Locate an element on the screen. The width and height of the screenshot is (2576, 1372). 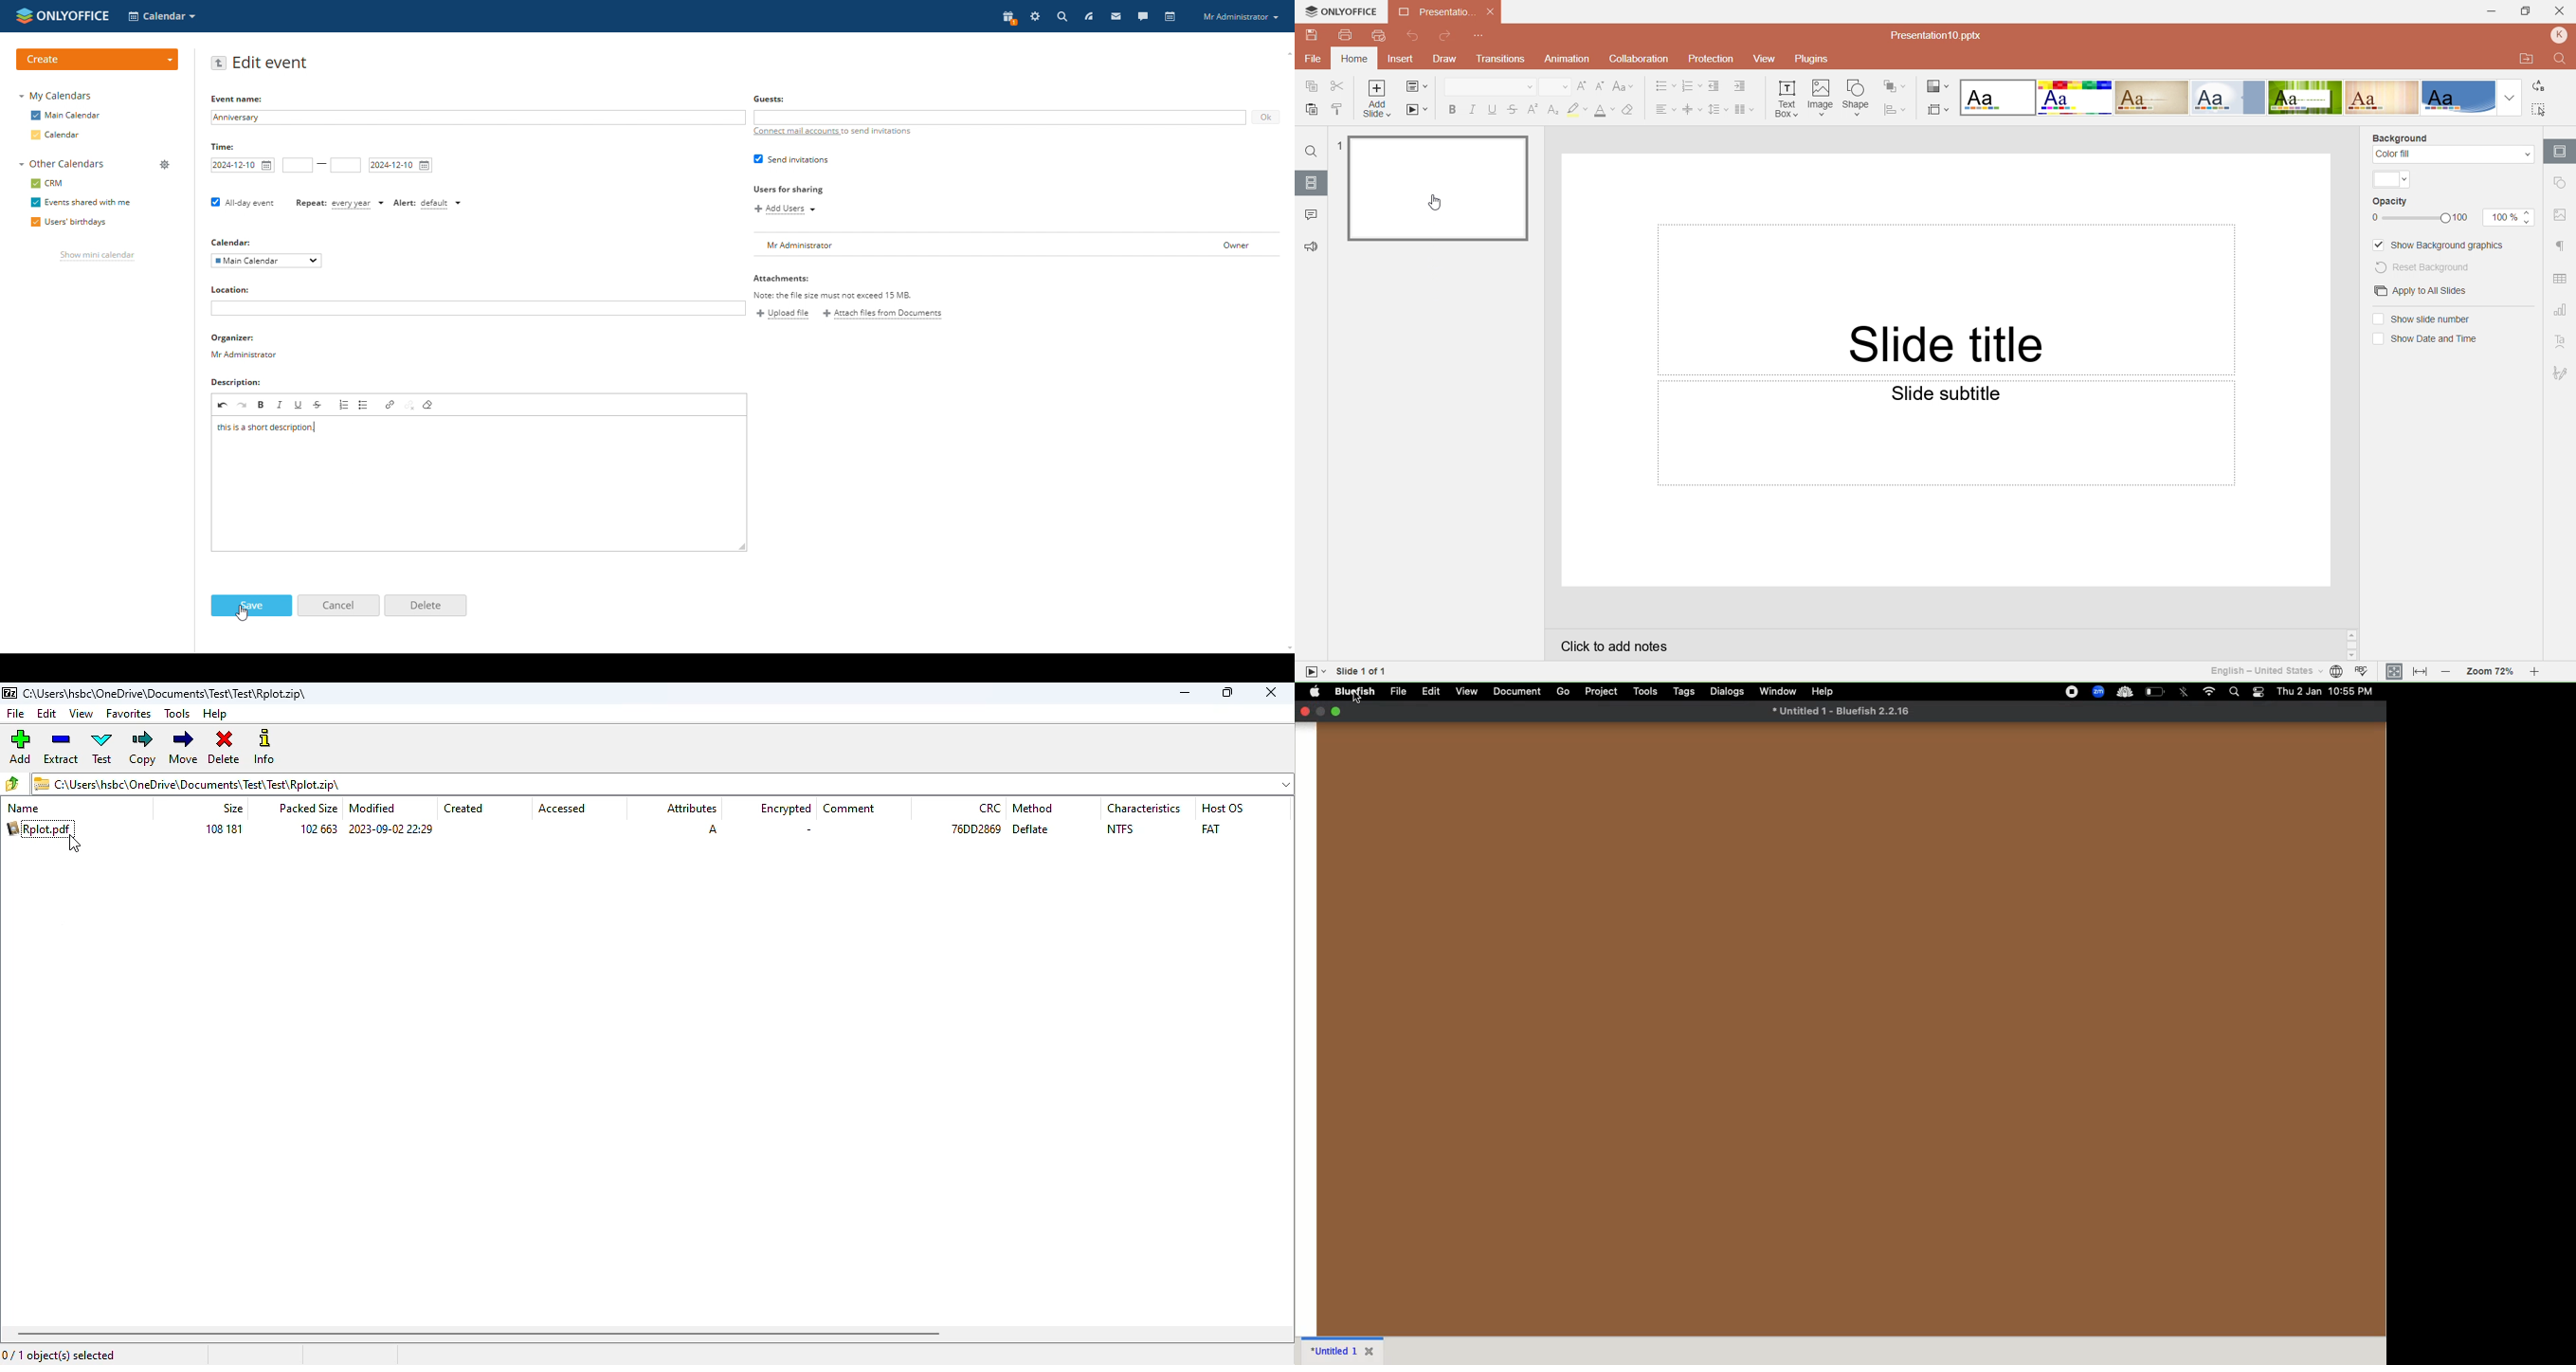
present is located at coordinates (1007, 18).